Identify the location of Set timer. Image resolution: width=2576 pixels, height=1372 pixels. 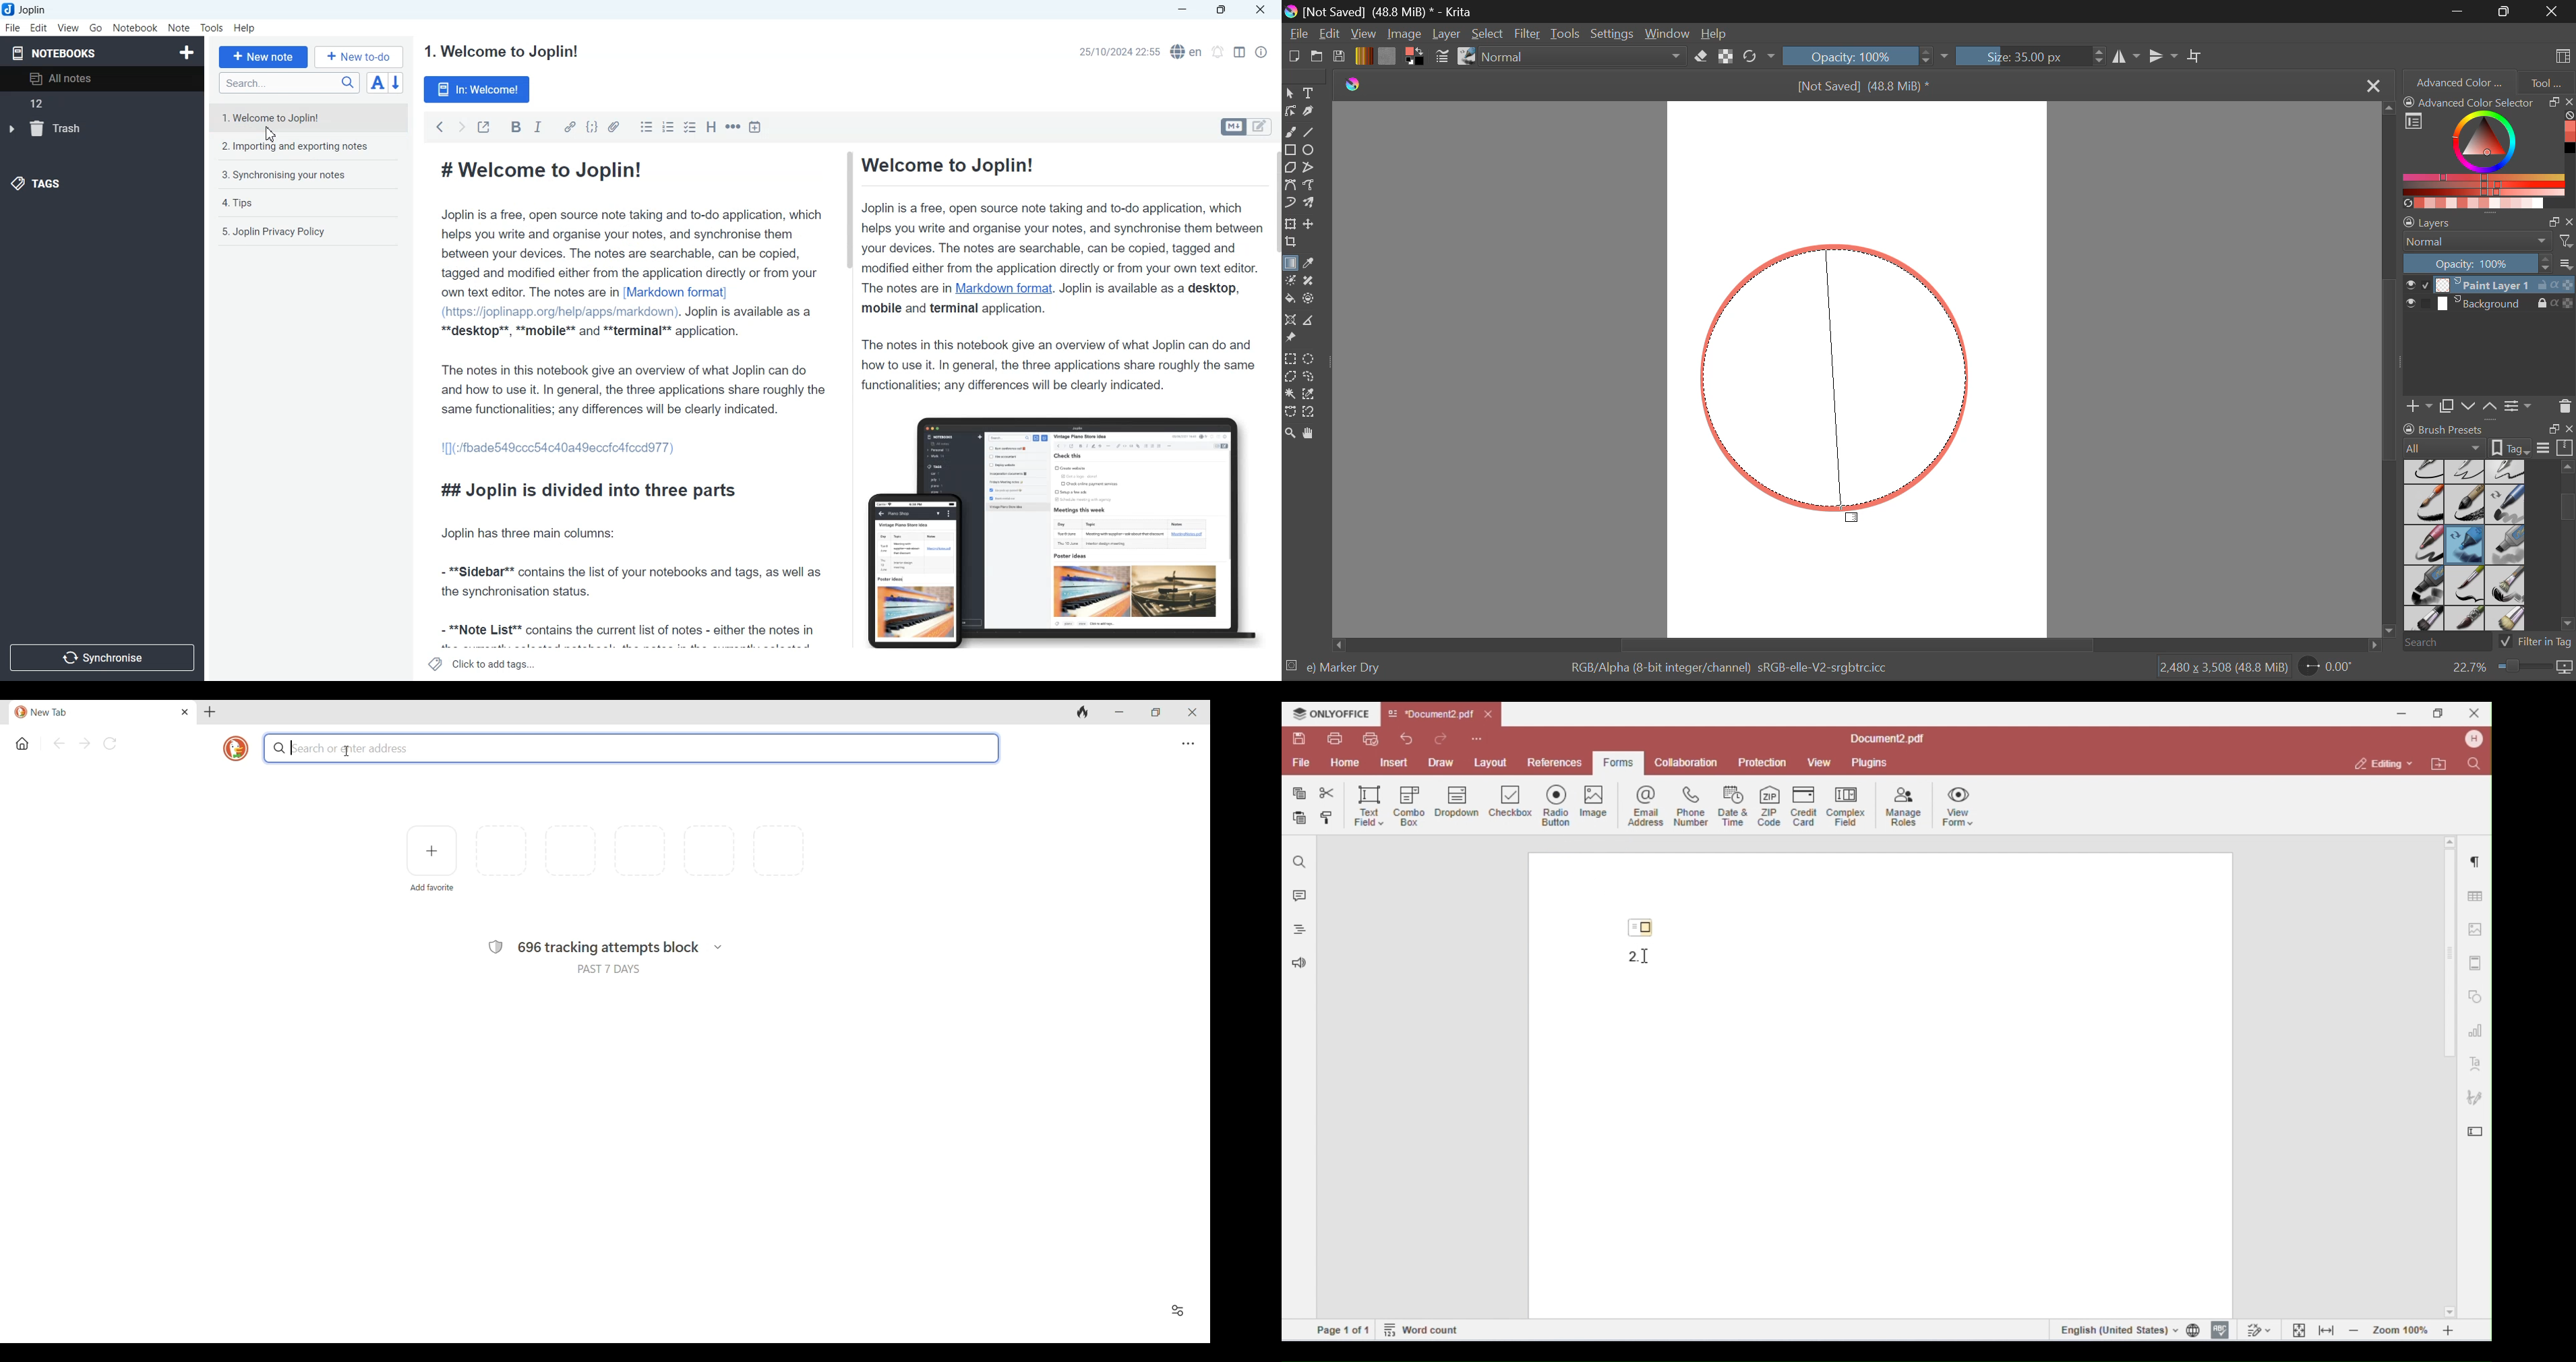
(1218, 52).